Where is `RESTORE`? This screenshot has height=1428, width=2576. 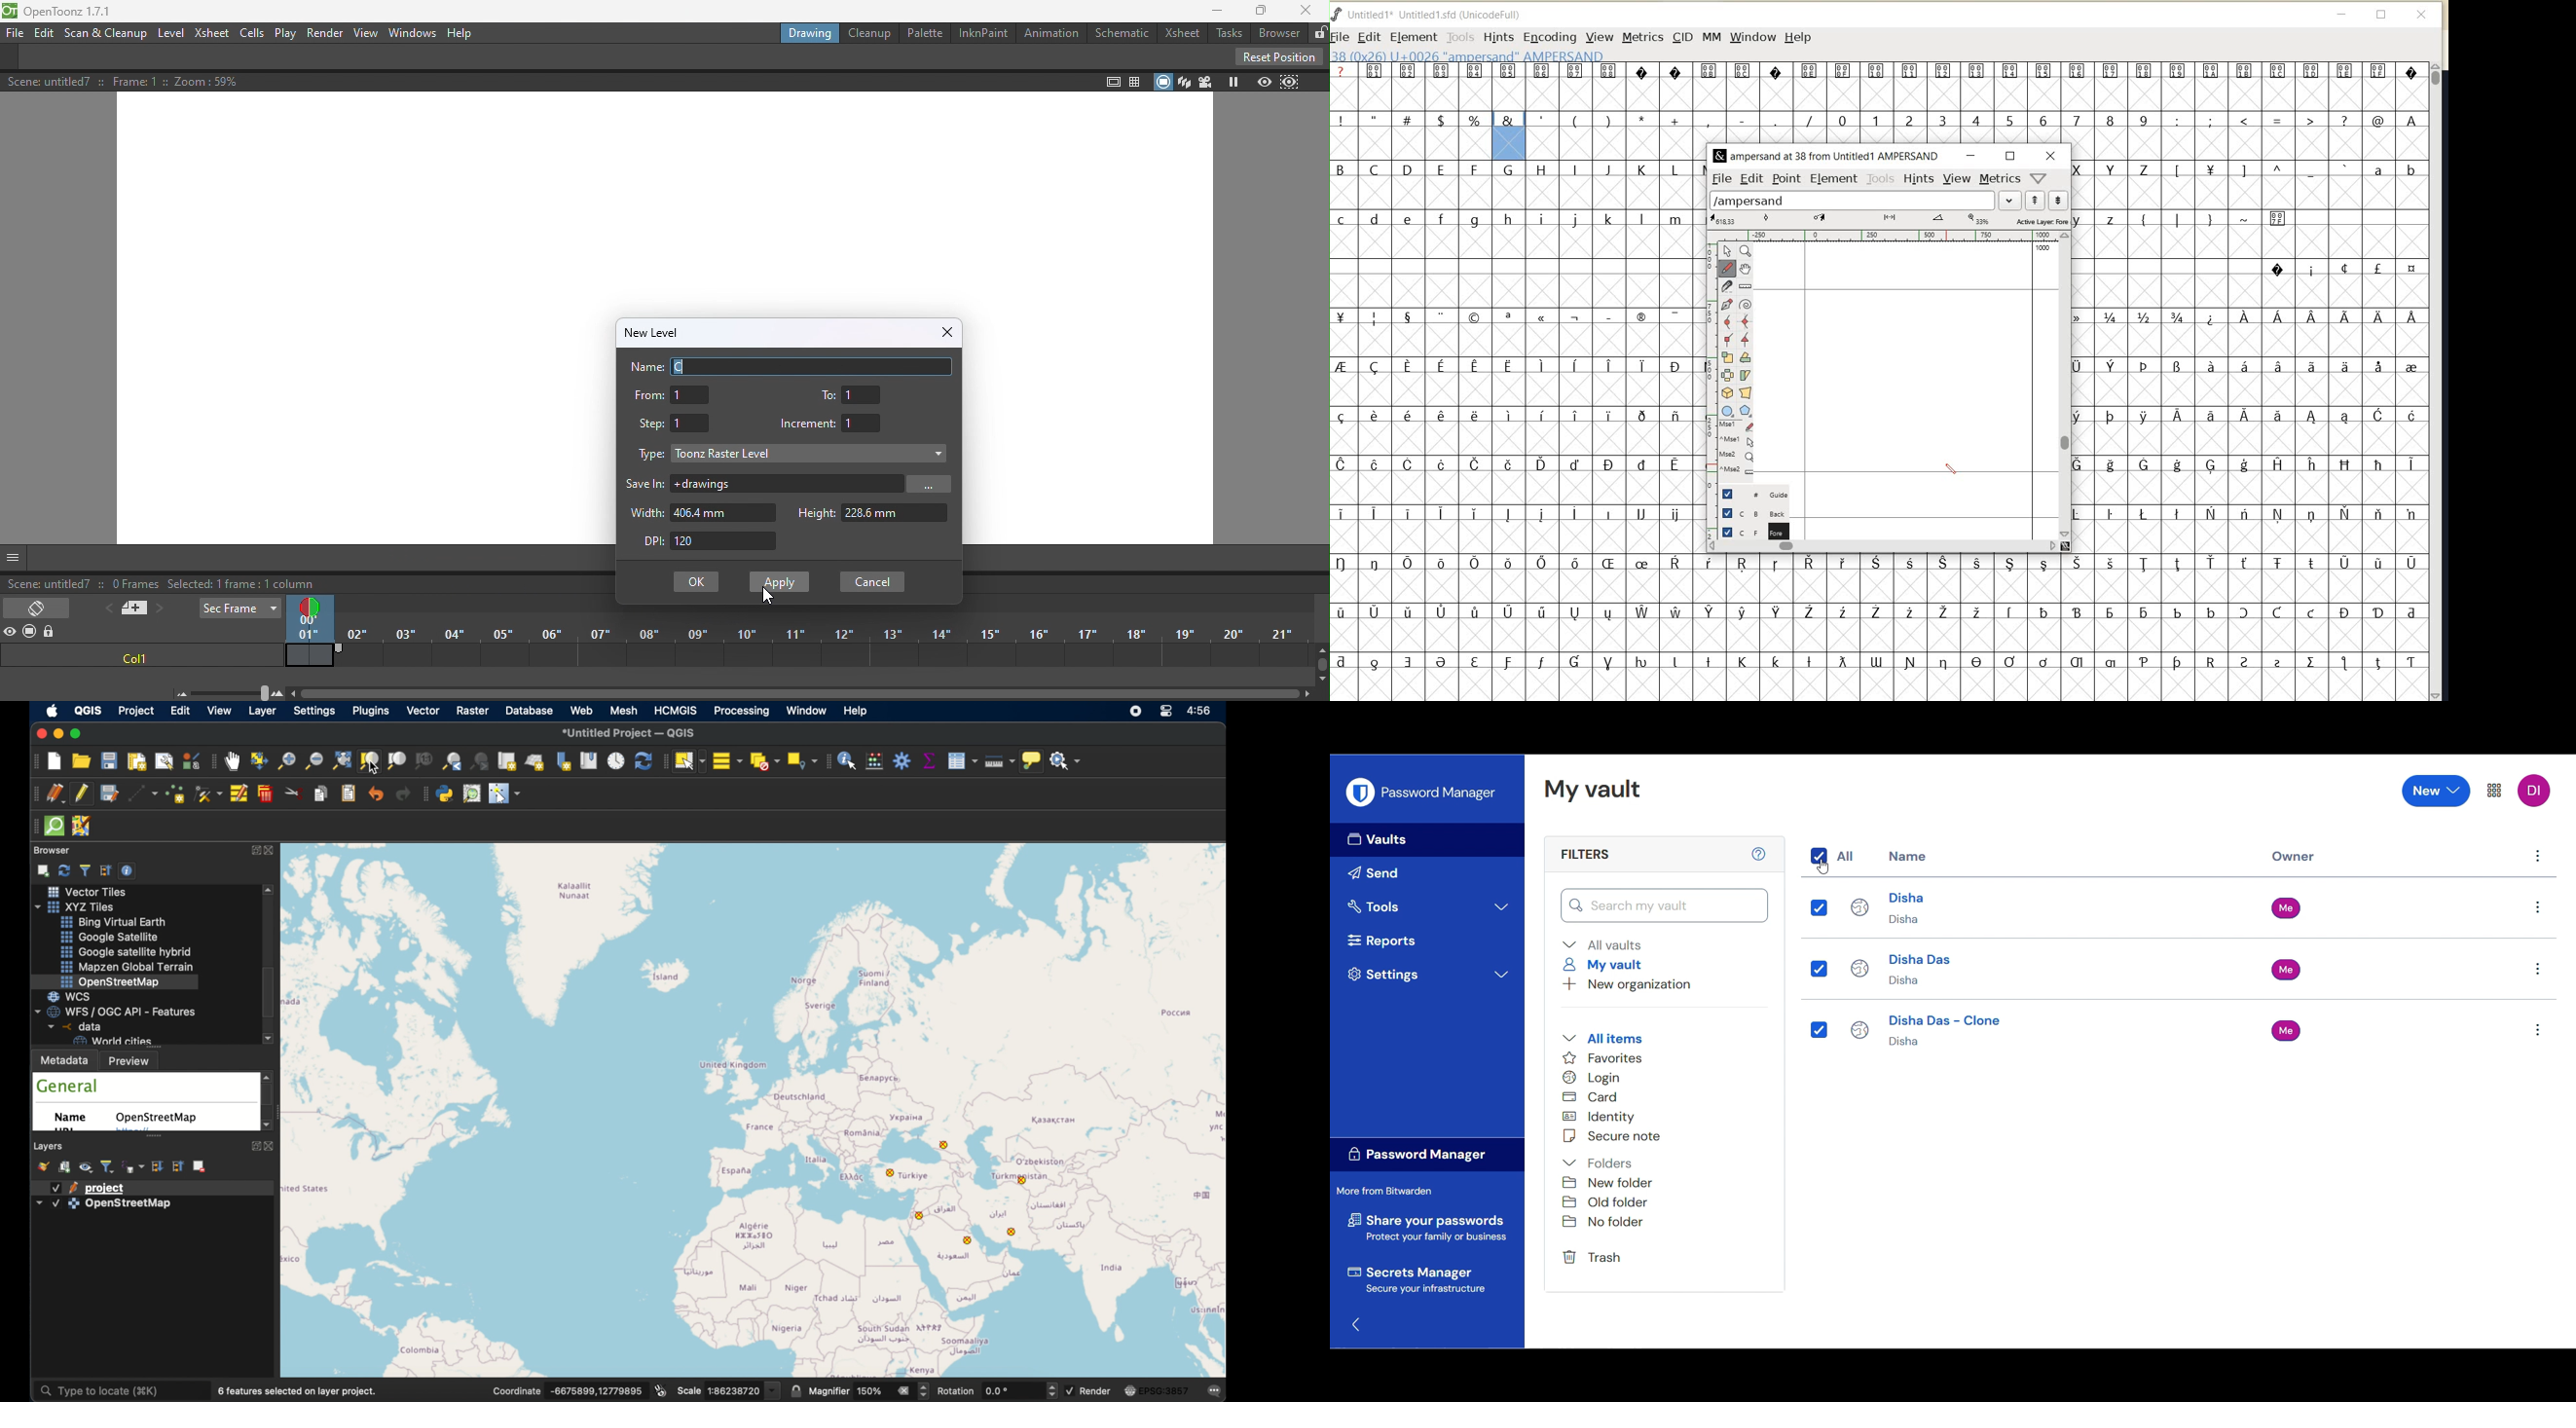
RESTORE is located at coordinates (2012, 156).